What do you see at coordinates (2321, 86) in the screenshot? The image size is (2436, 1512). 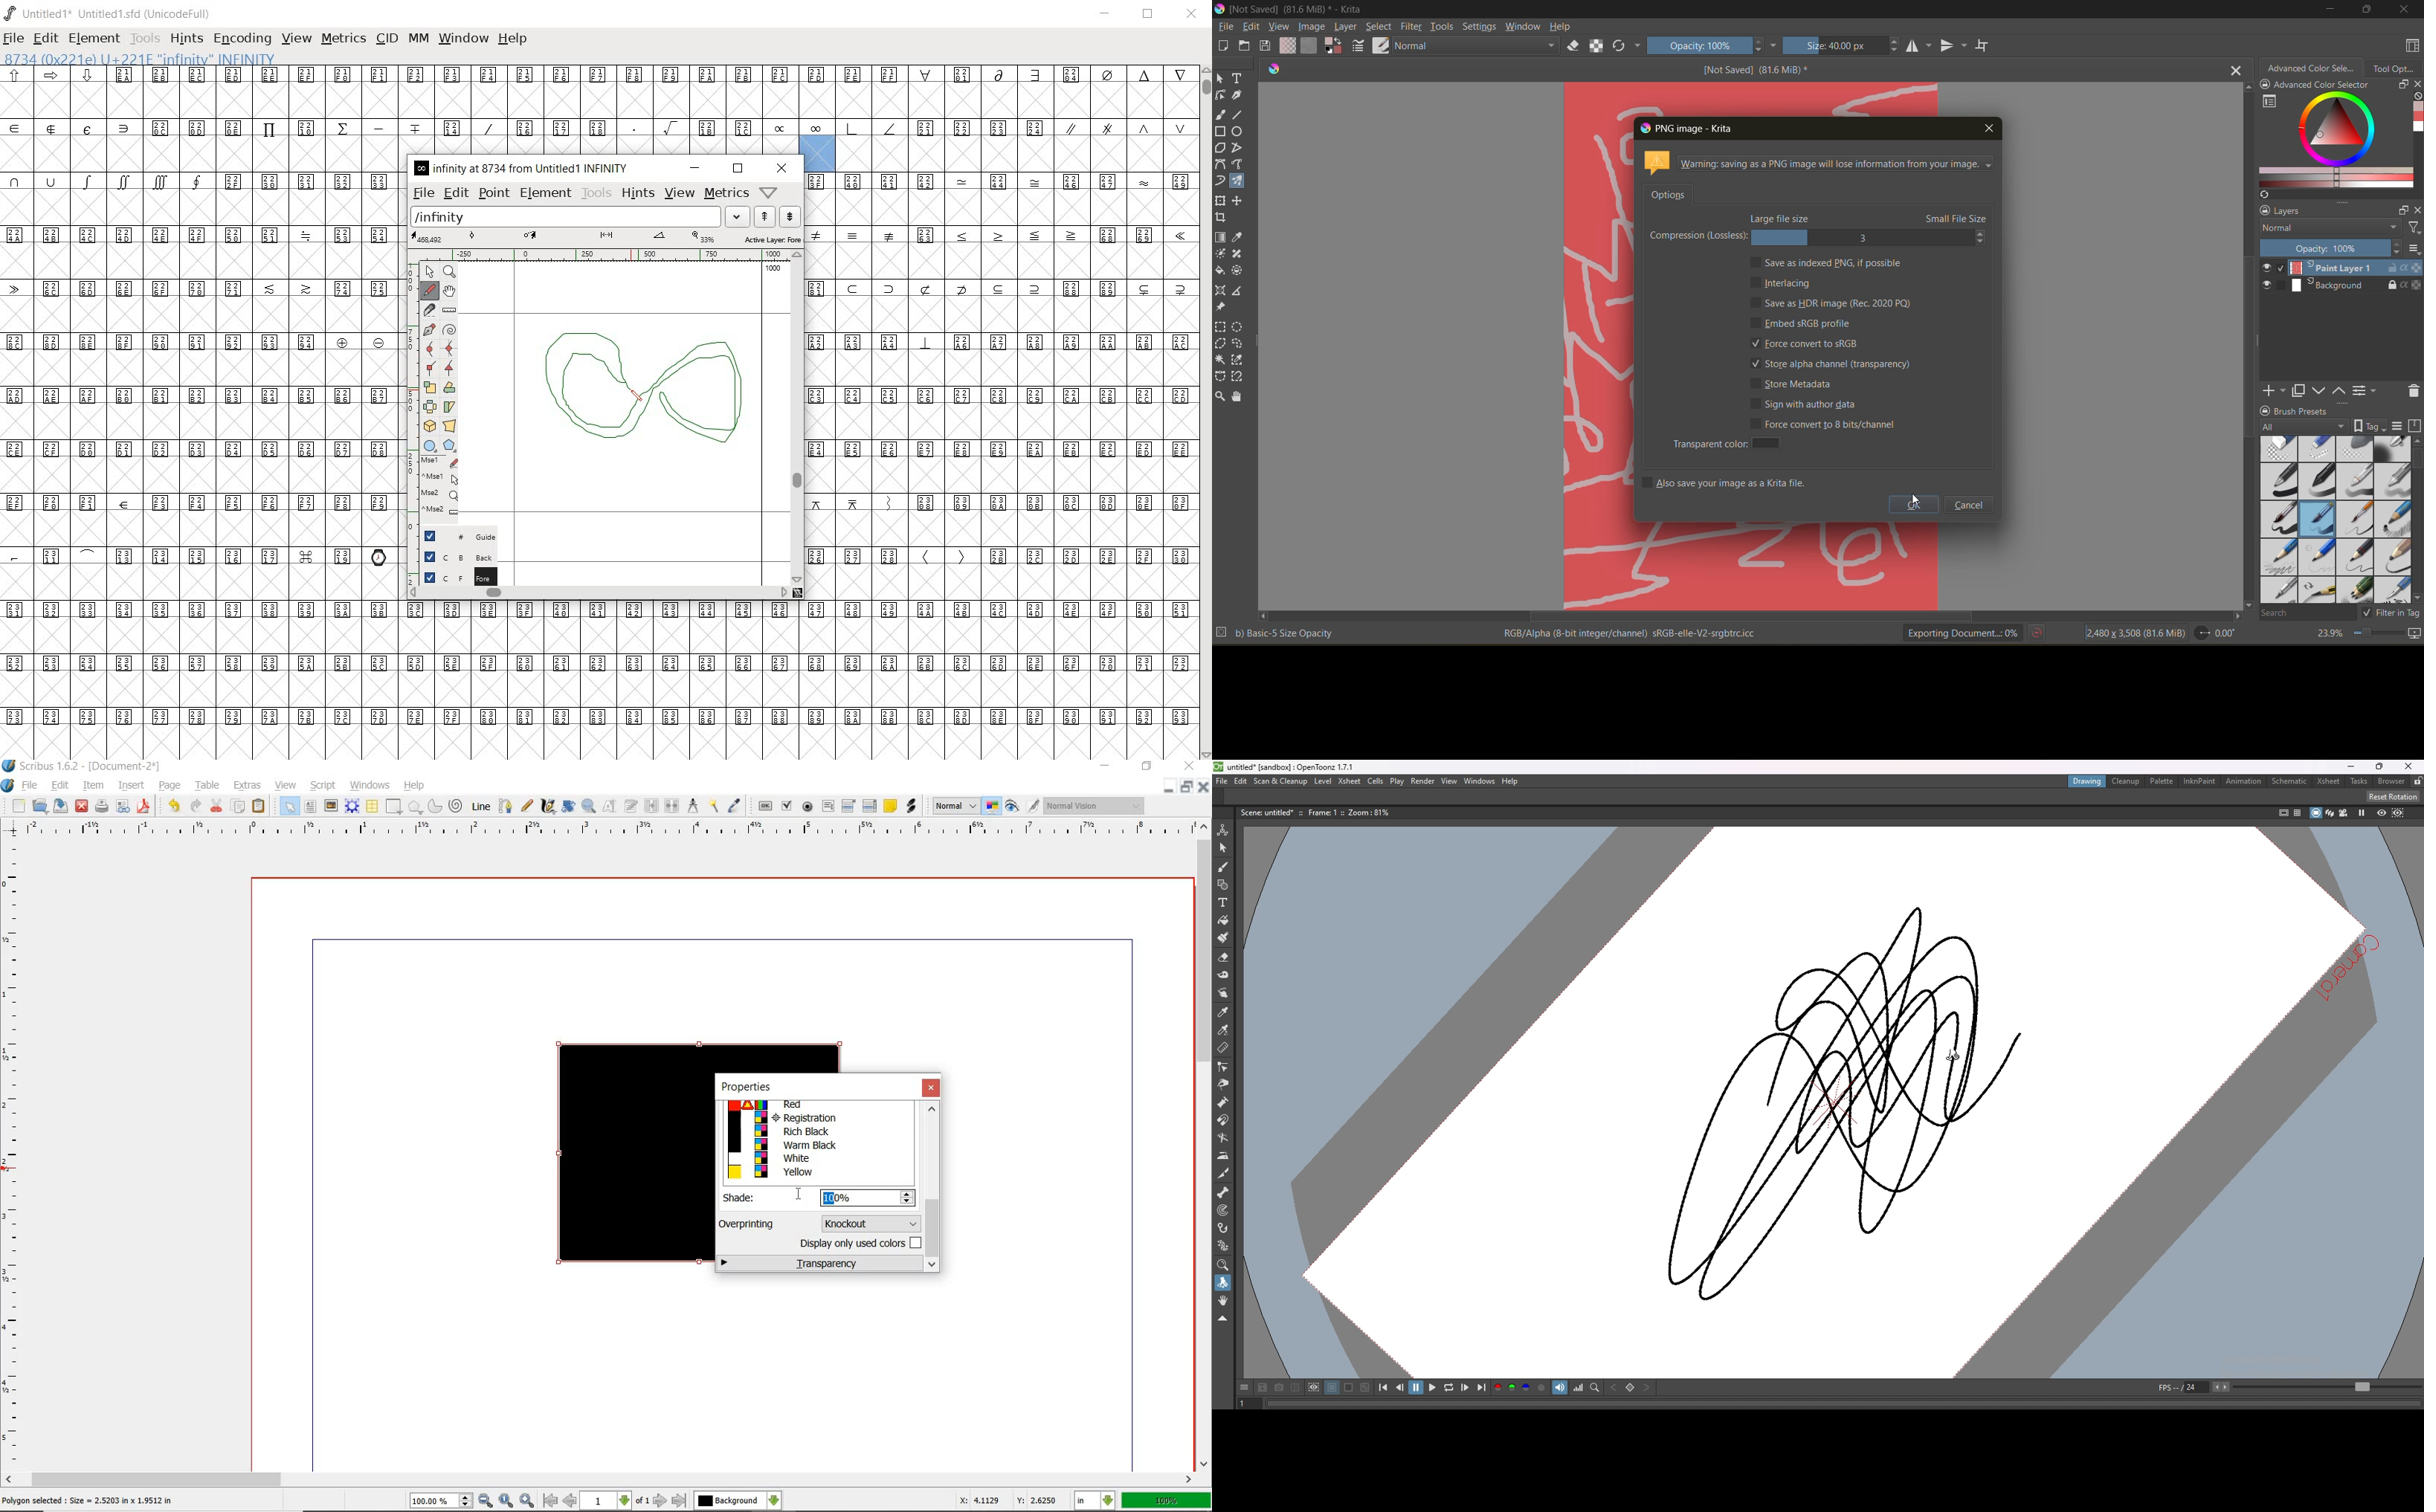 I see `Advanced color selector` at bounding box center [2321, 86].